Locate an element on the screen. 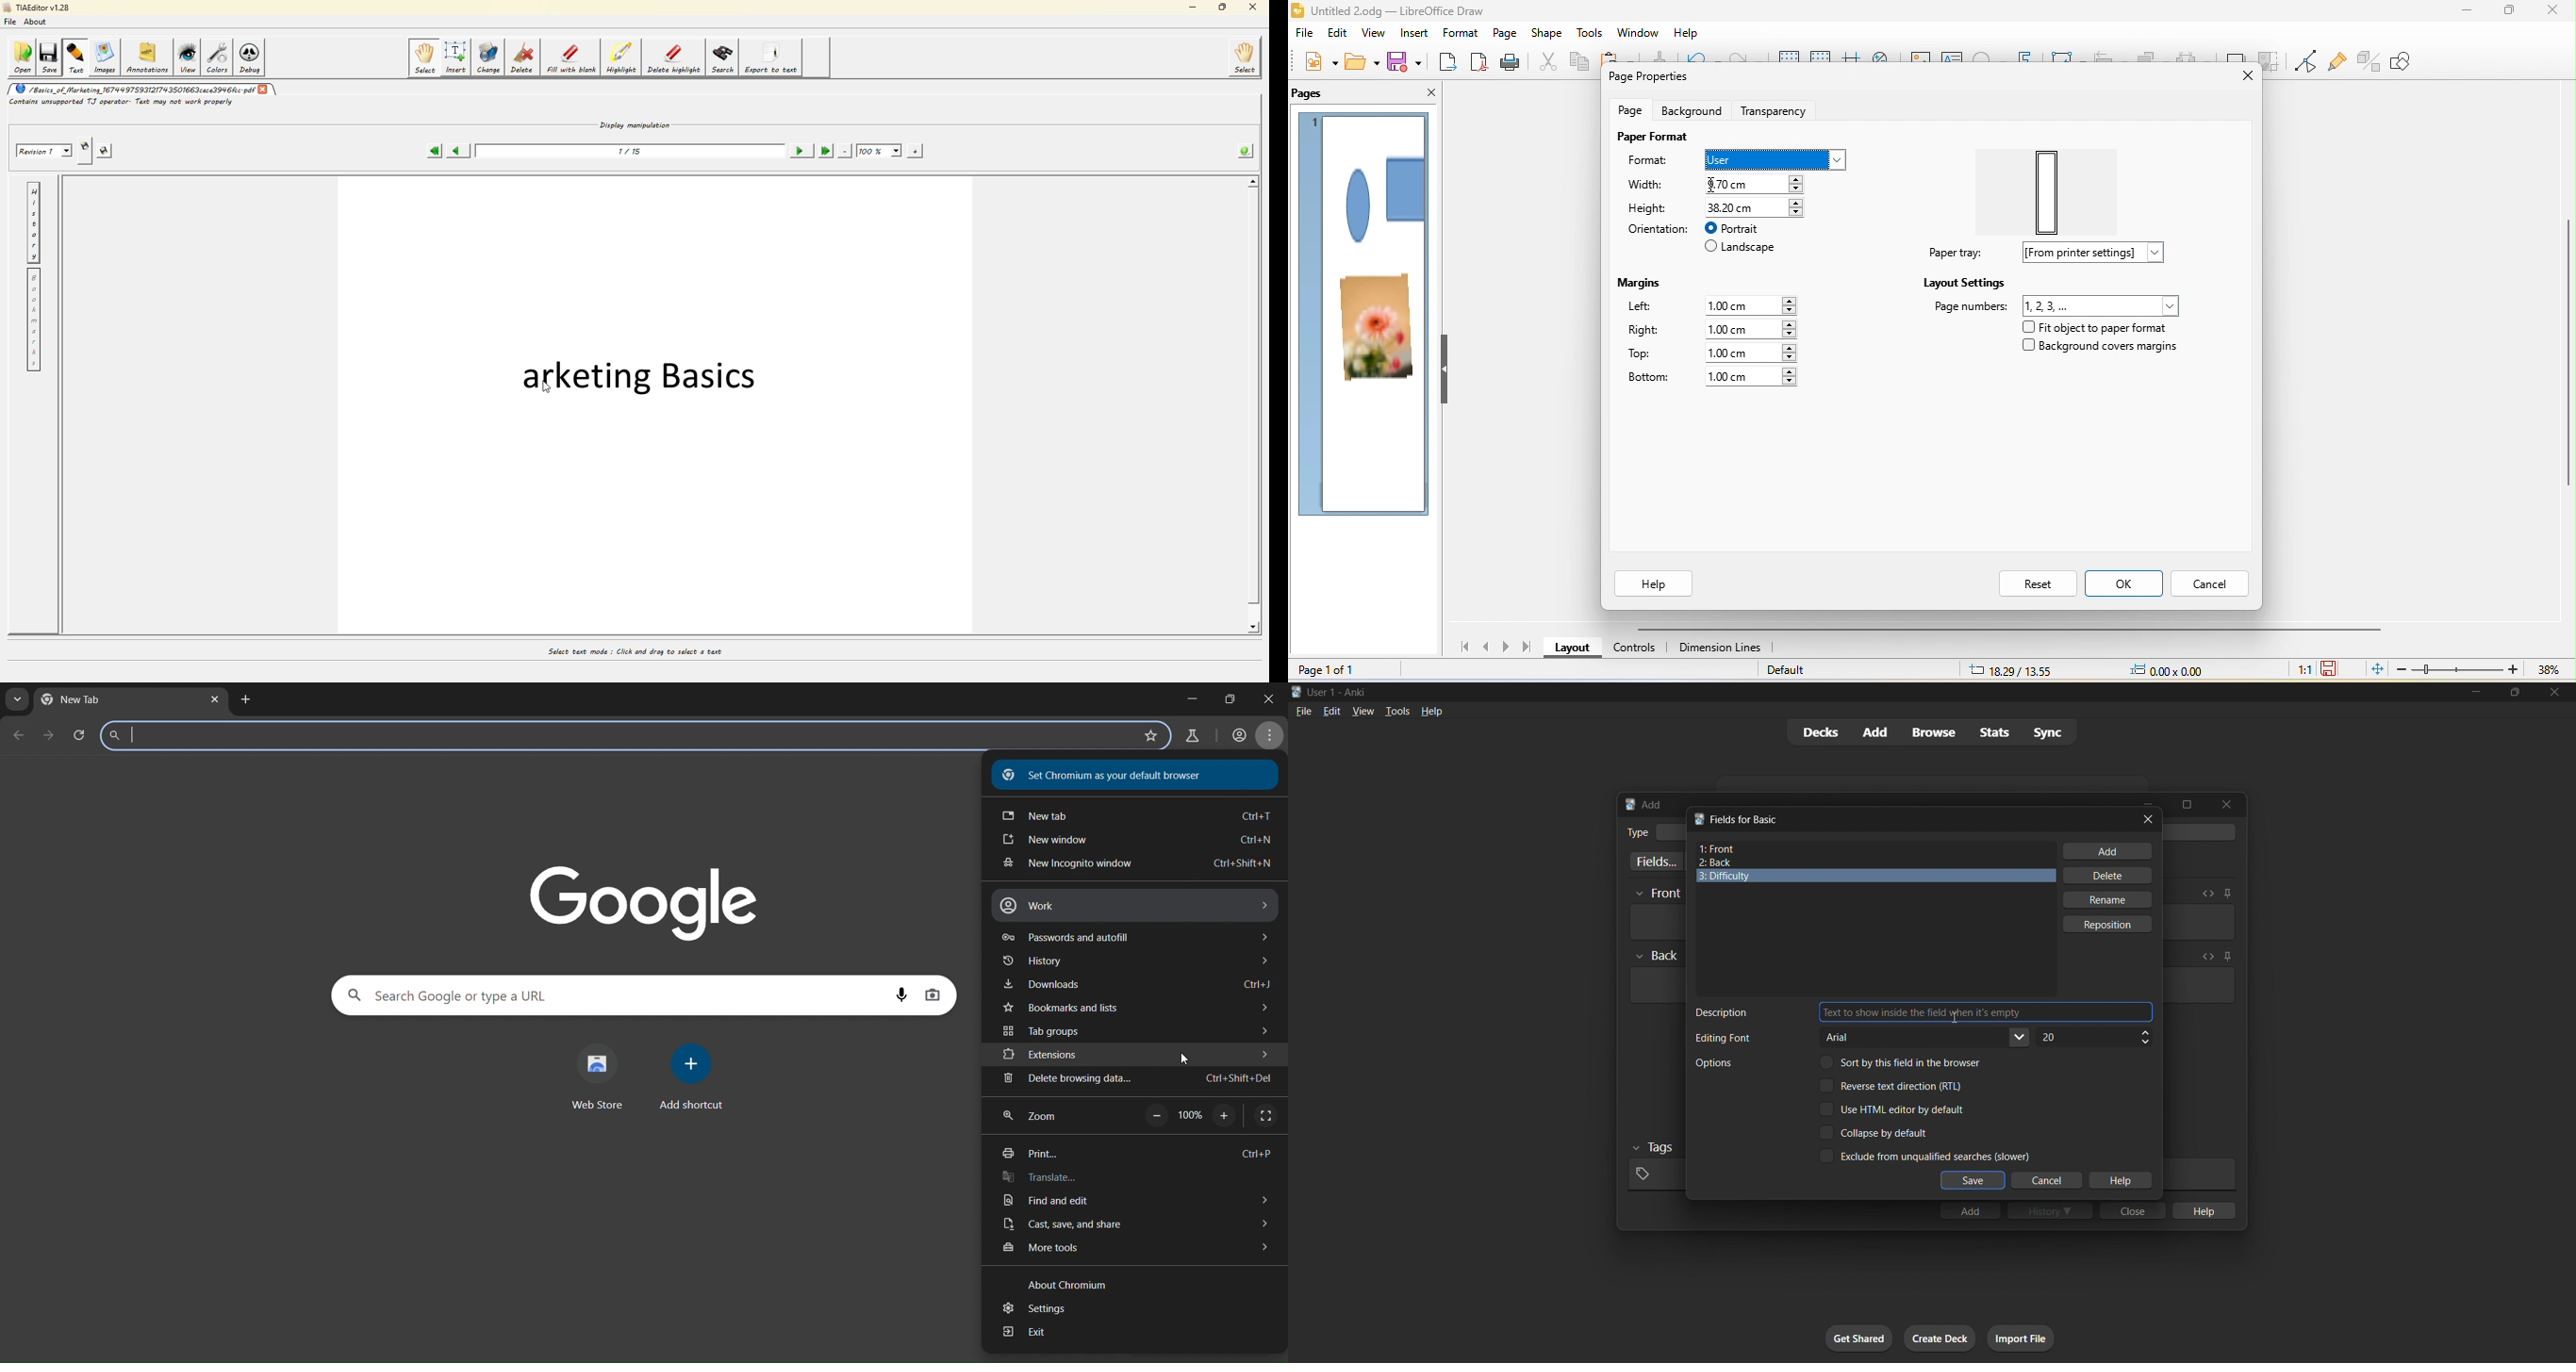 The height and width of the screenshot is (1372, 2576). image search is located at coordinates (932, 996).